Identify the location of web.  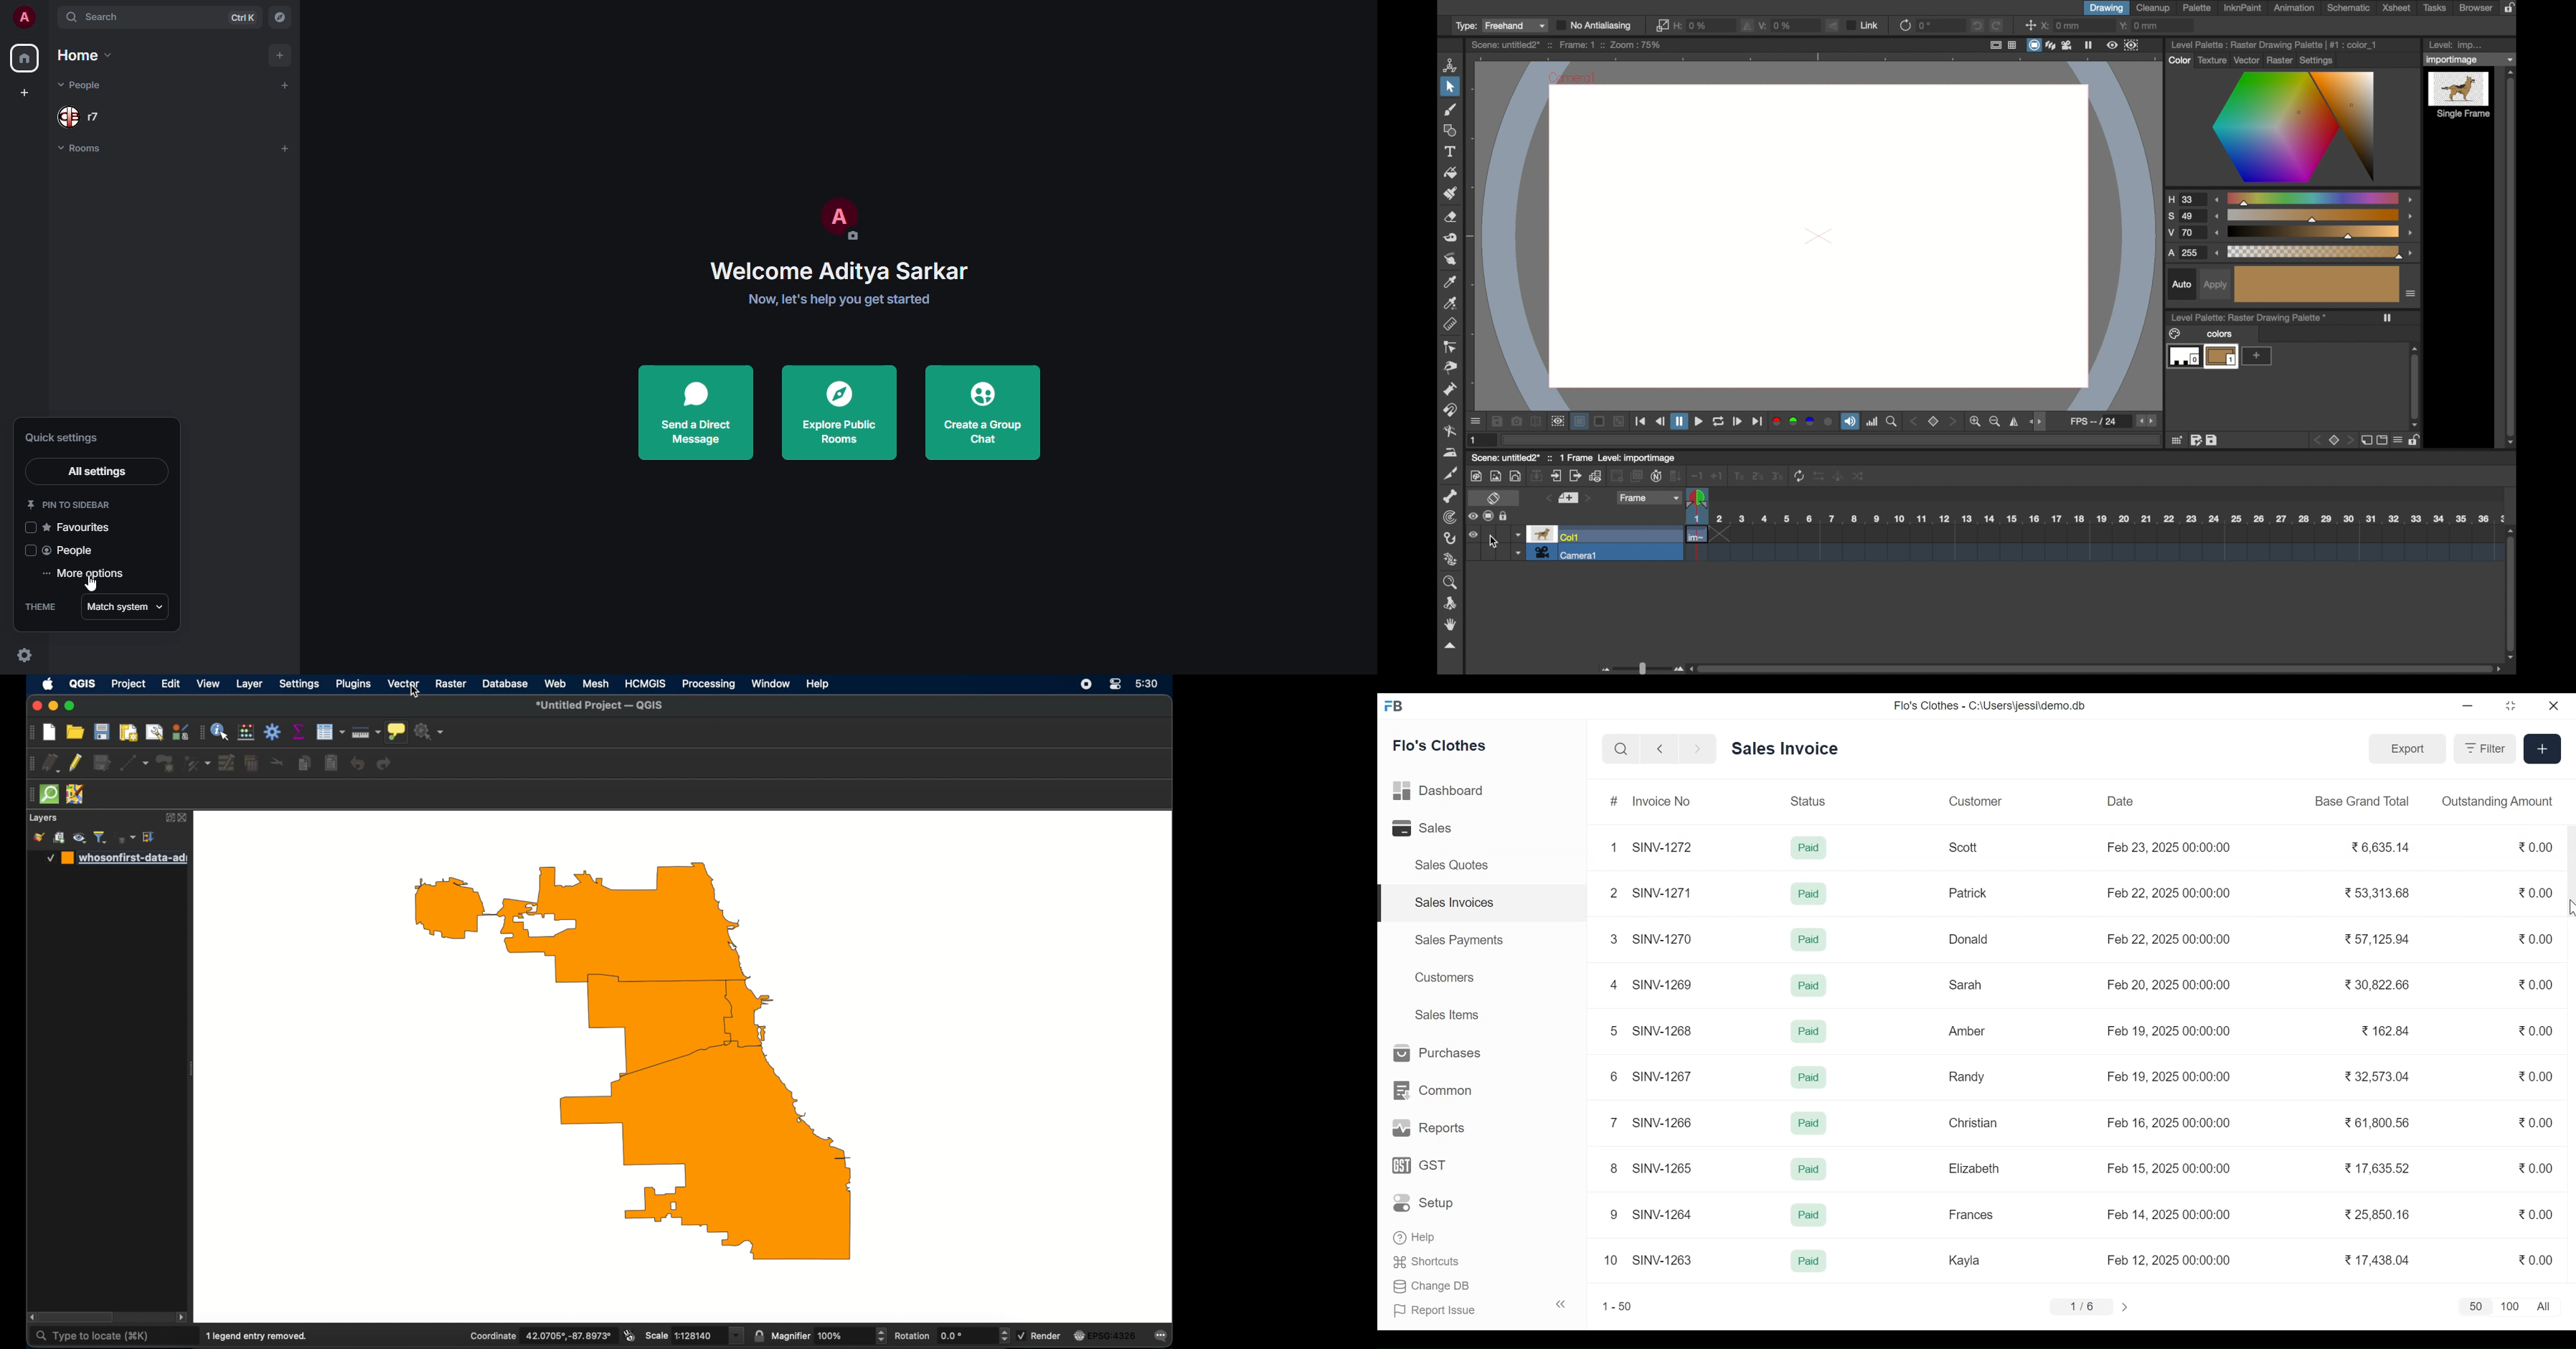
(555, 683).